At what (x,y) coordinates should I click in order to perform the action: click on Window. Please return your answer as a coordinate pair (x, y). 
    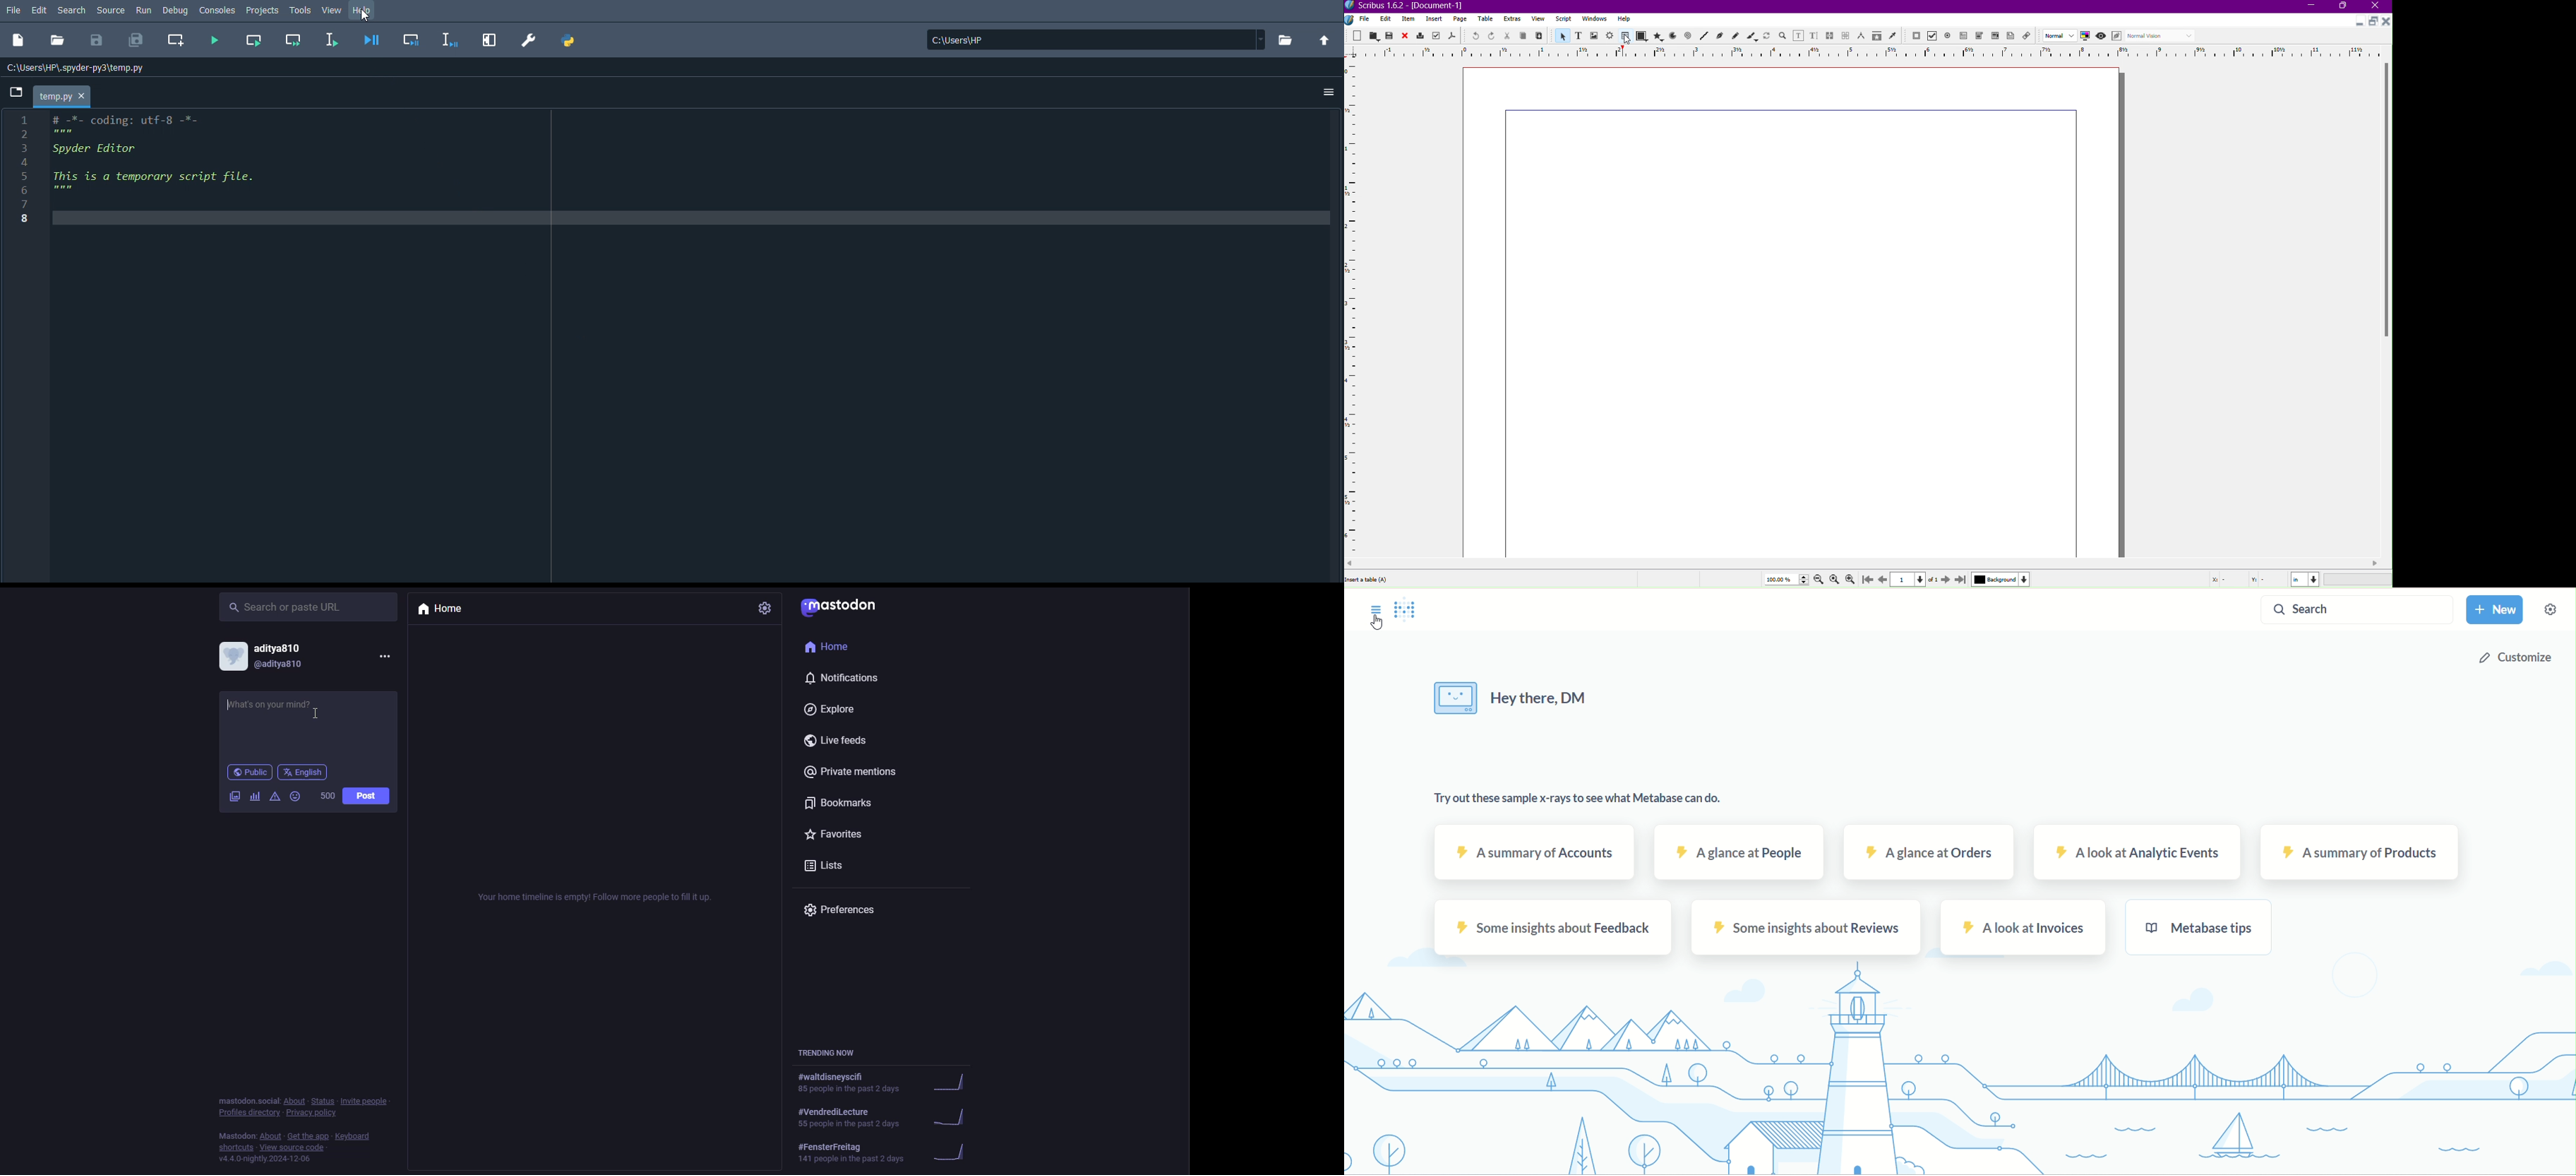
    Looking at the image, I should click on (1593, 20).